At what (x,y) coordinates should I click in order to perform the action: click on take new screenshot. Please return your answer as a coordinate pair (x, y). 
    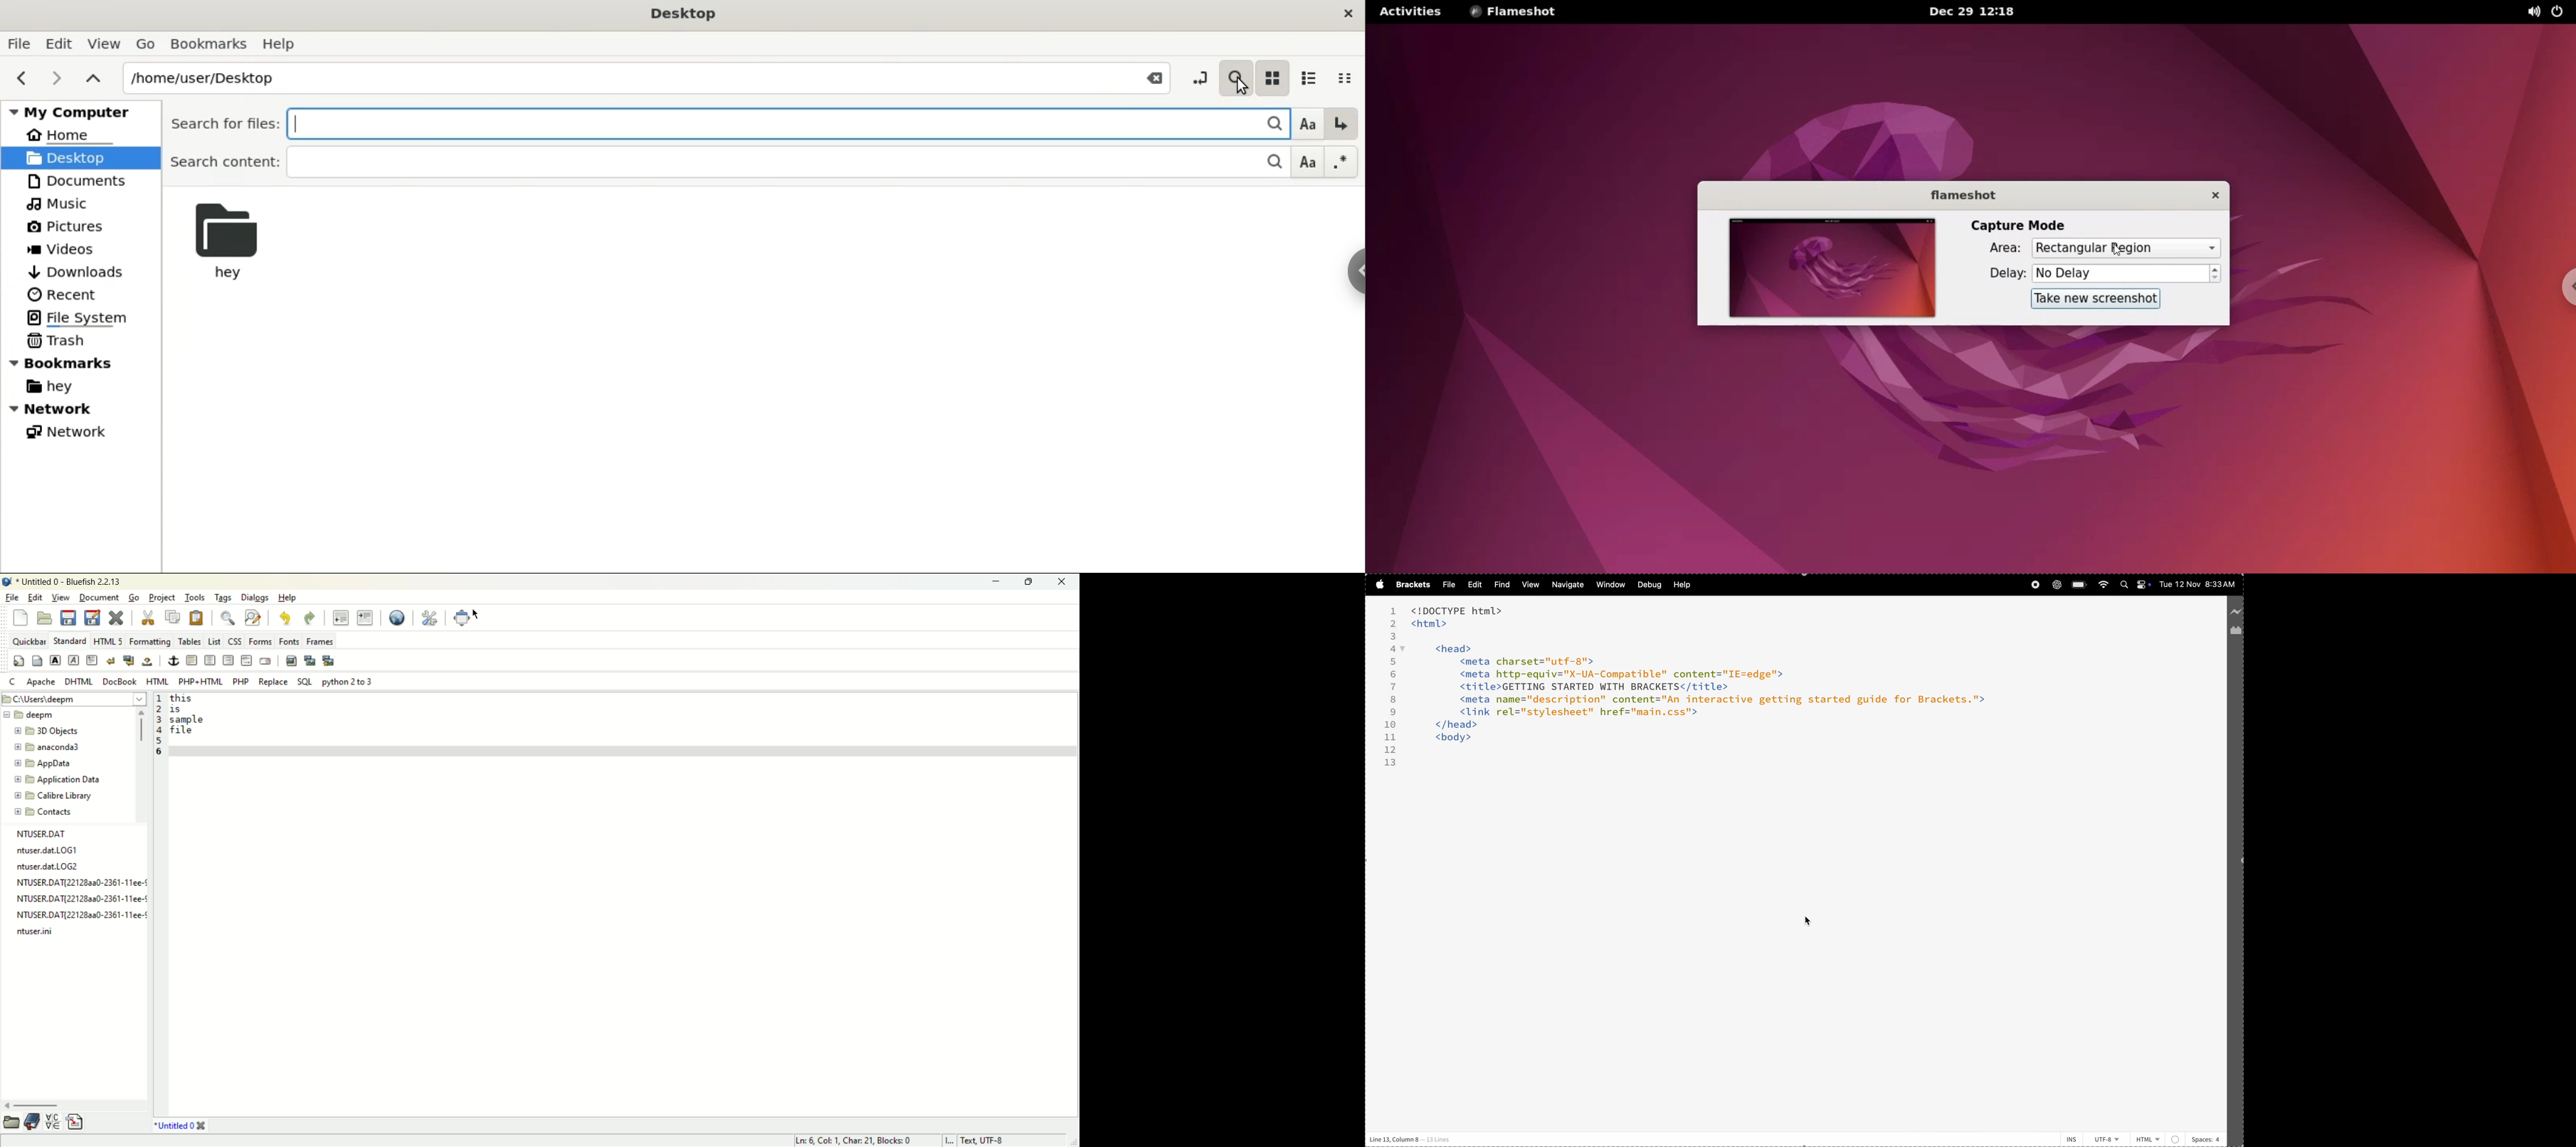
    Looking at the image, I should click on (2097, 299).